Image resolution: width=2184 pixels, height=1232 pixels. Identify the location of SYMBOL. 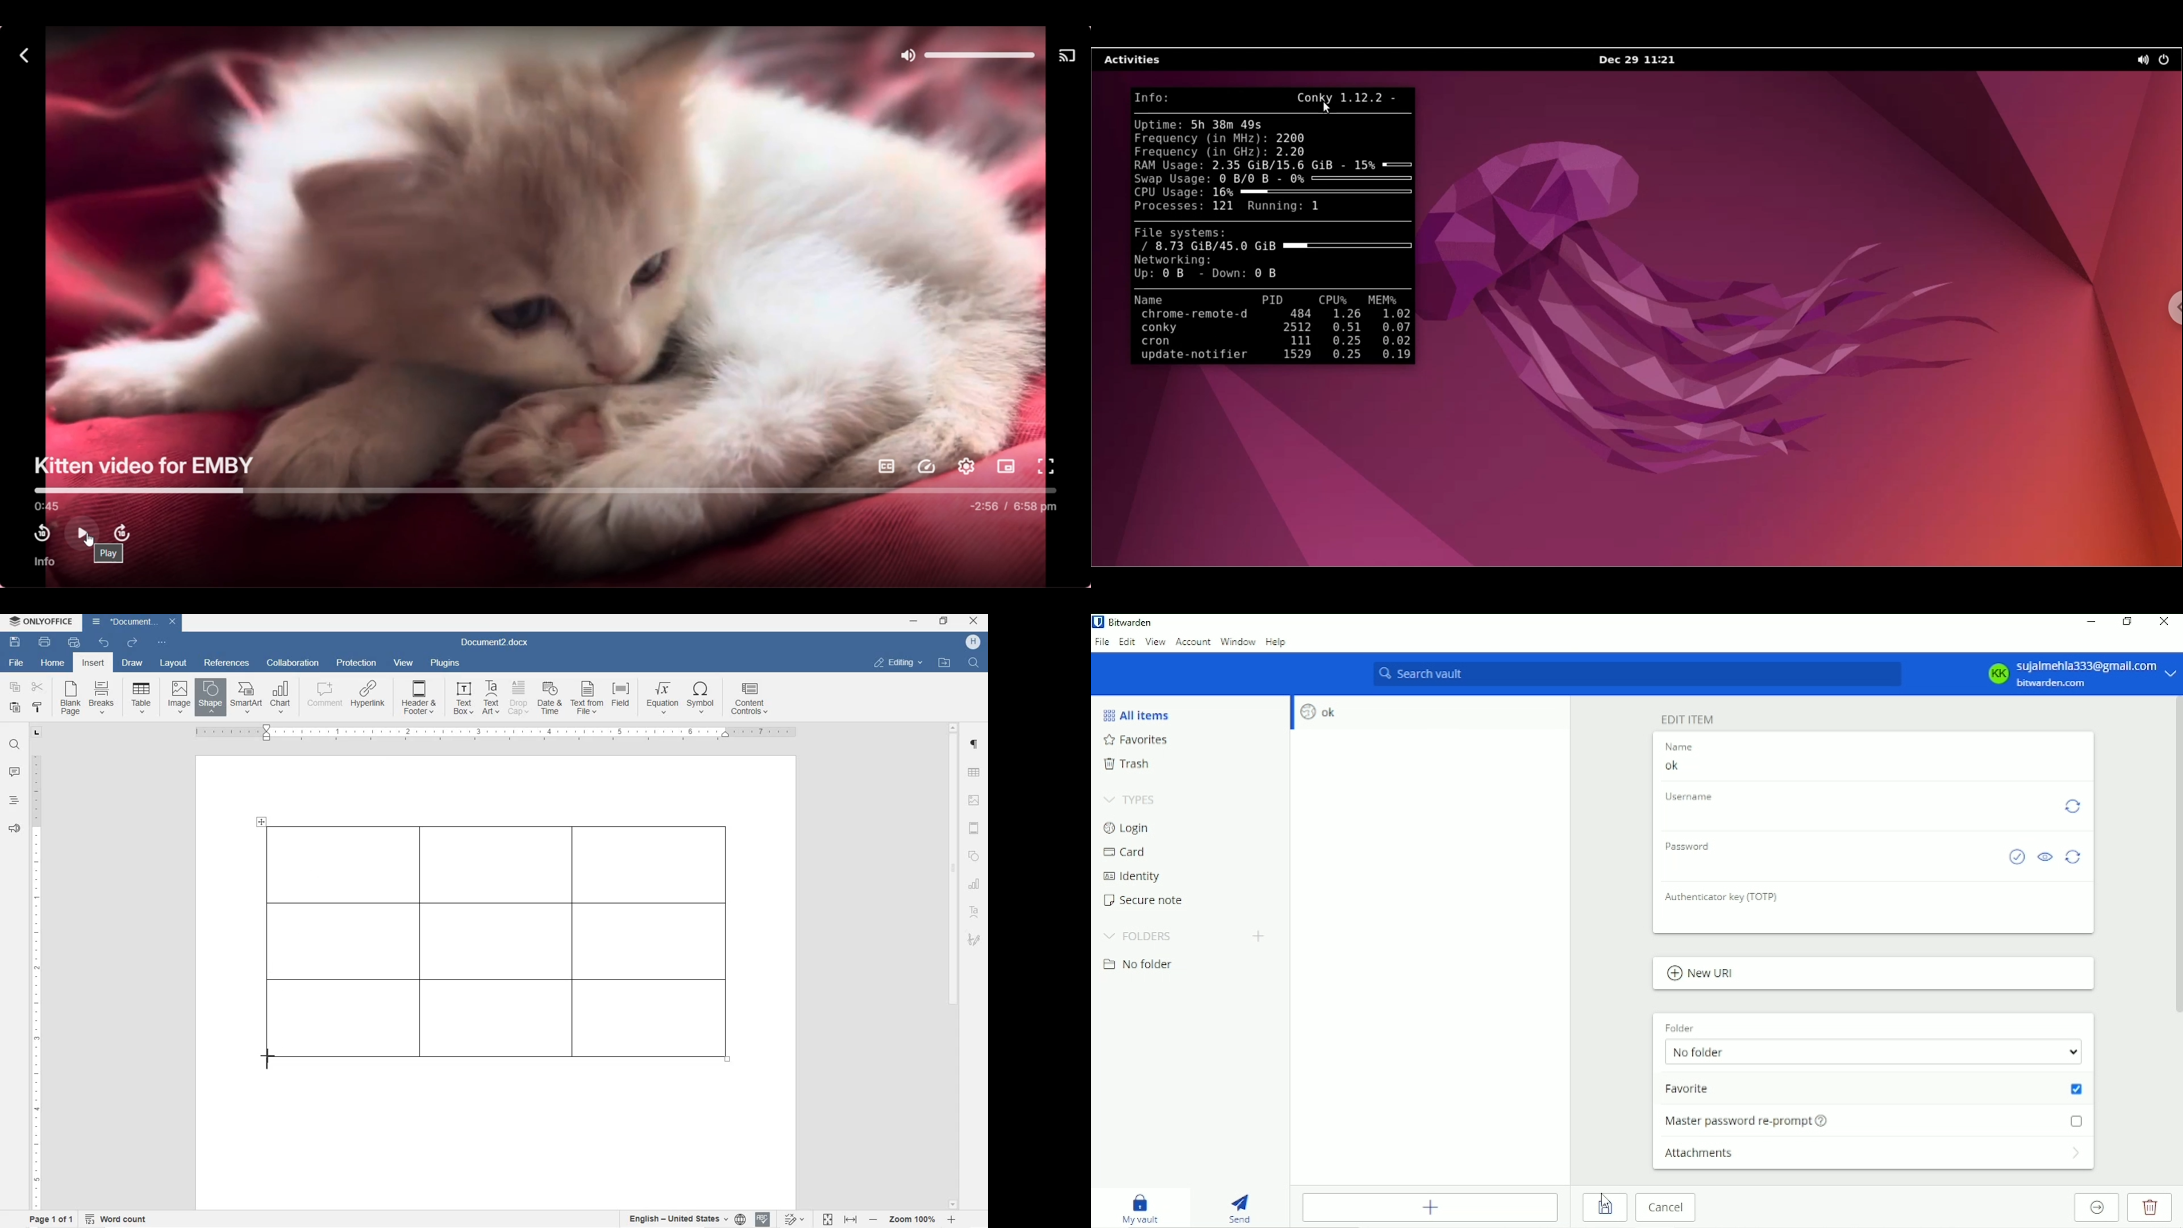
(702, 700).